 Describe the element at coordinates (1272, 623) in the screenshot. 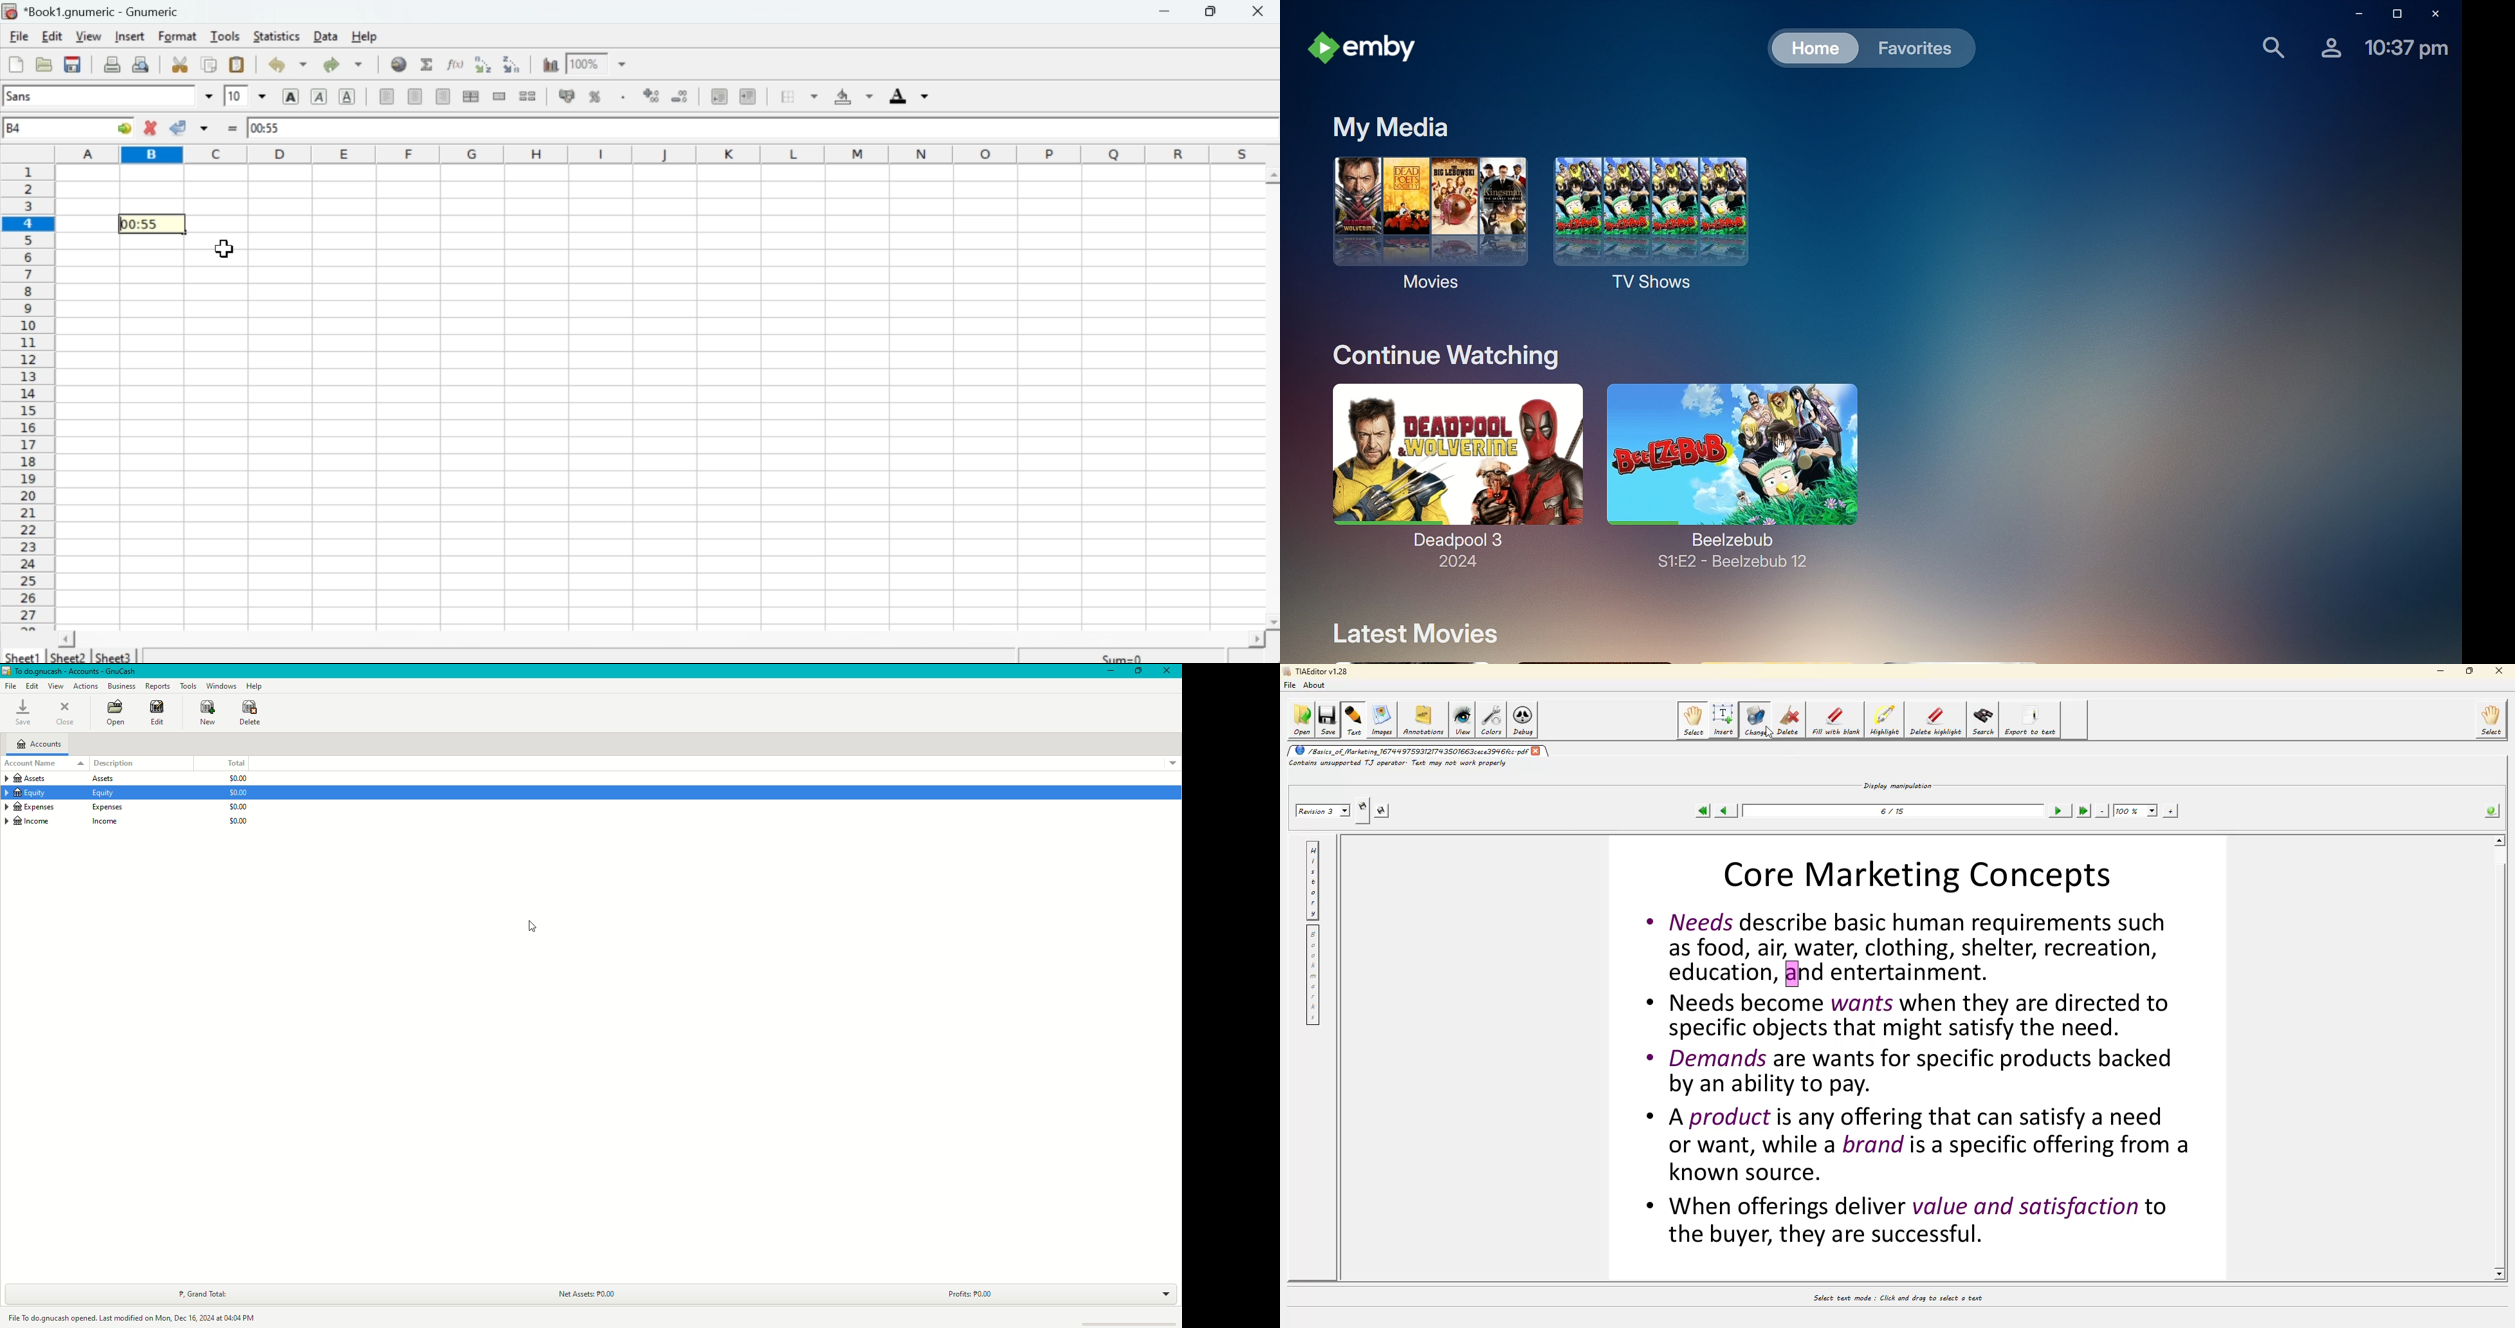

I see `scroll down` at that location.